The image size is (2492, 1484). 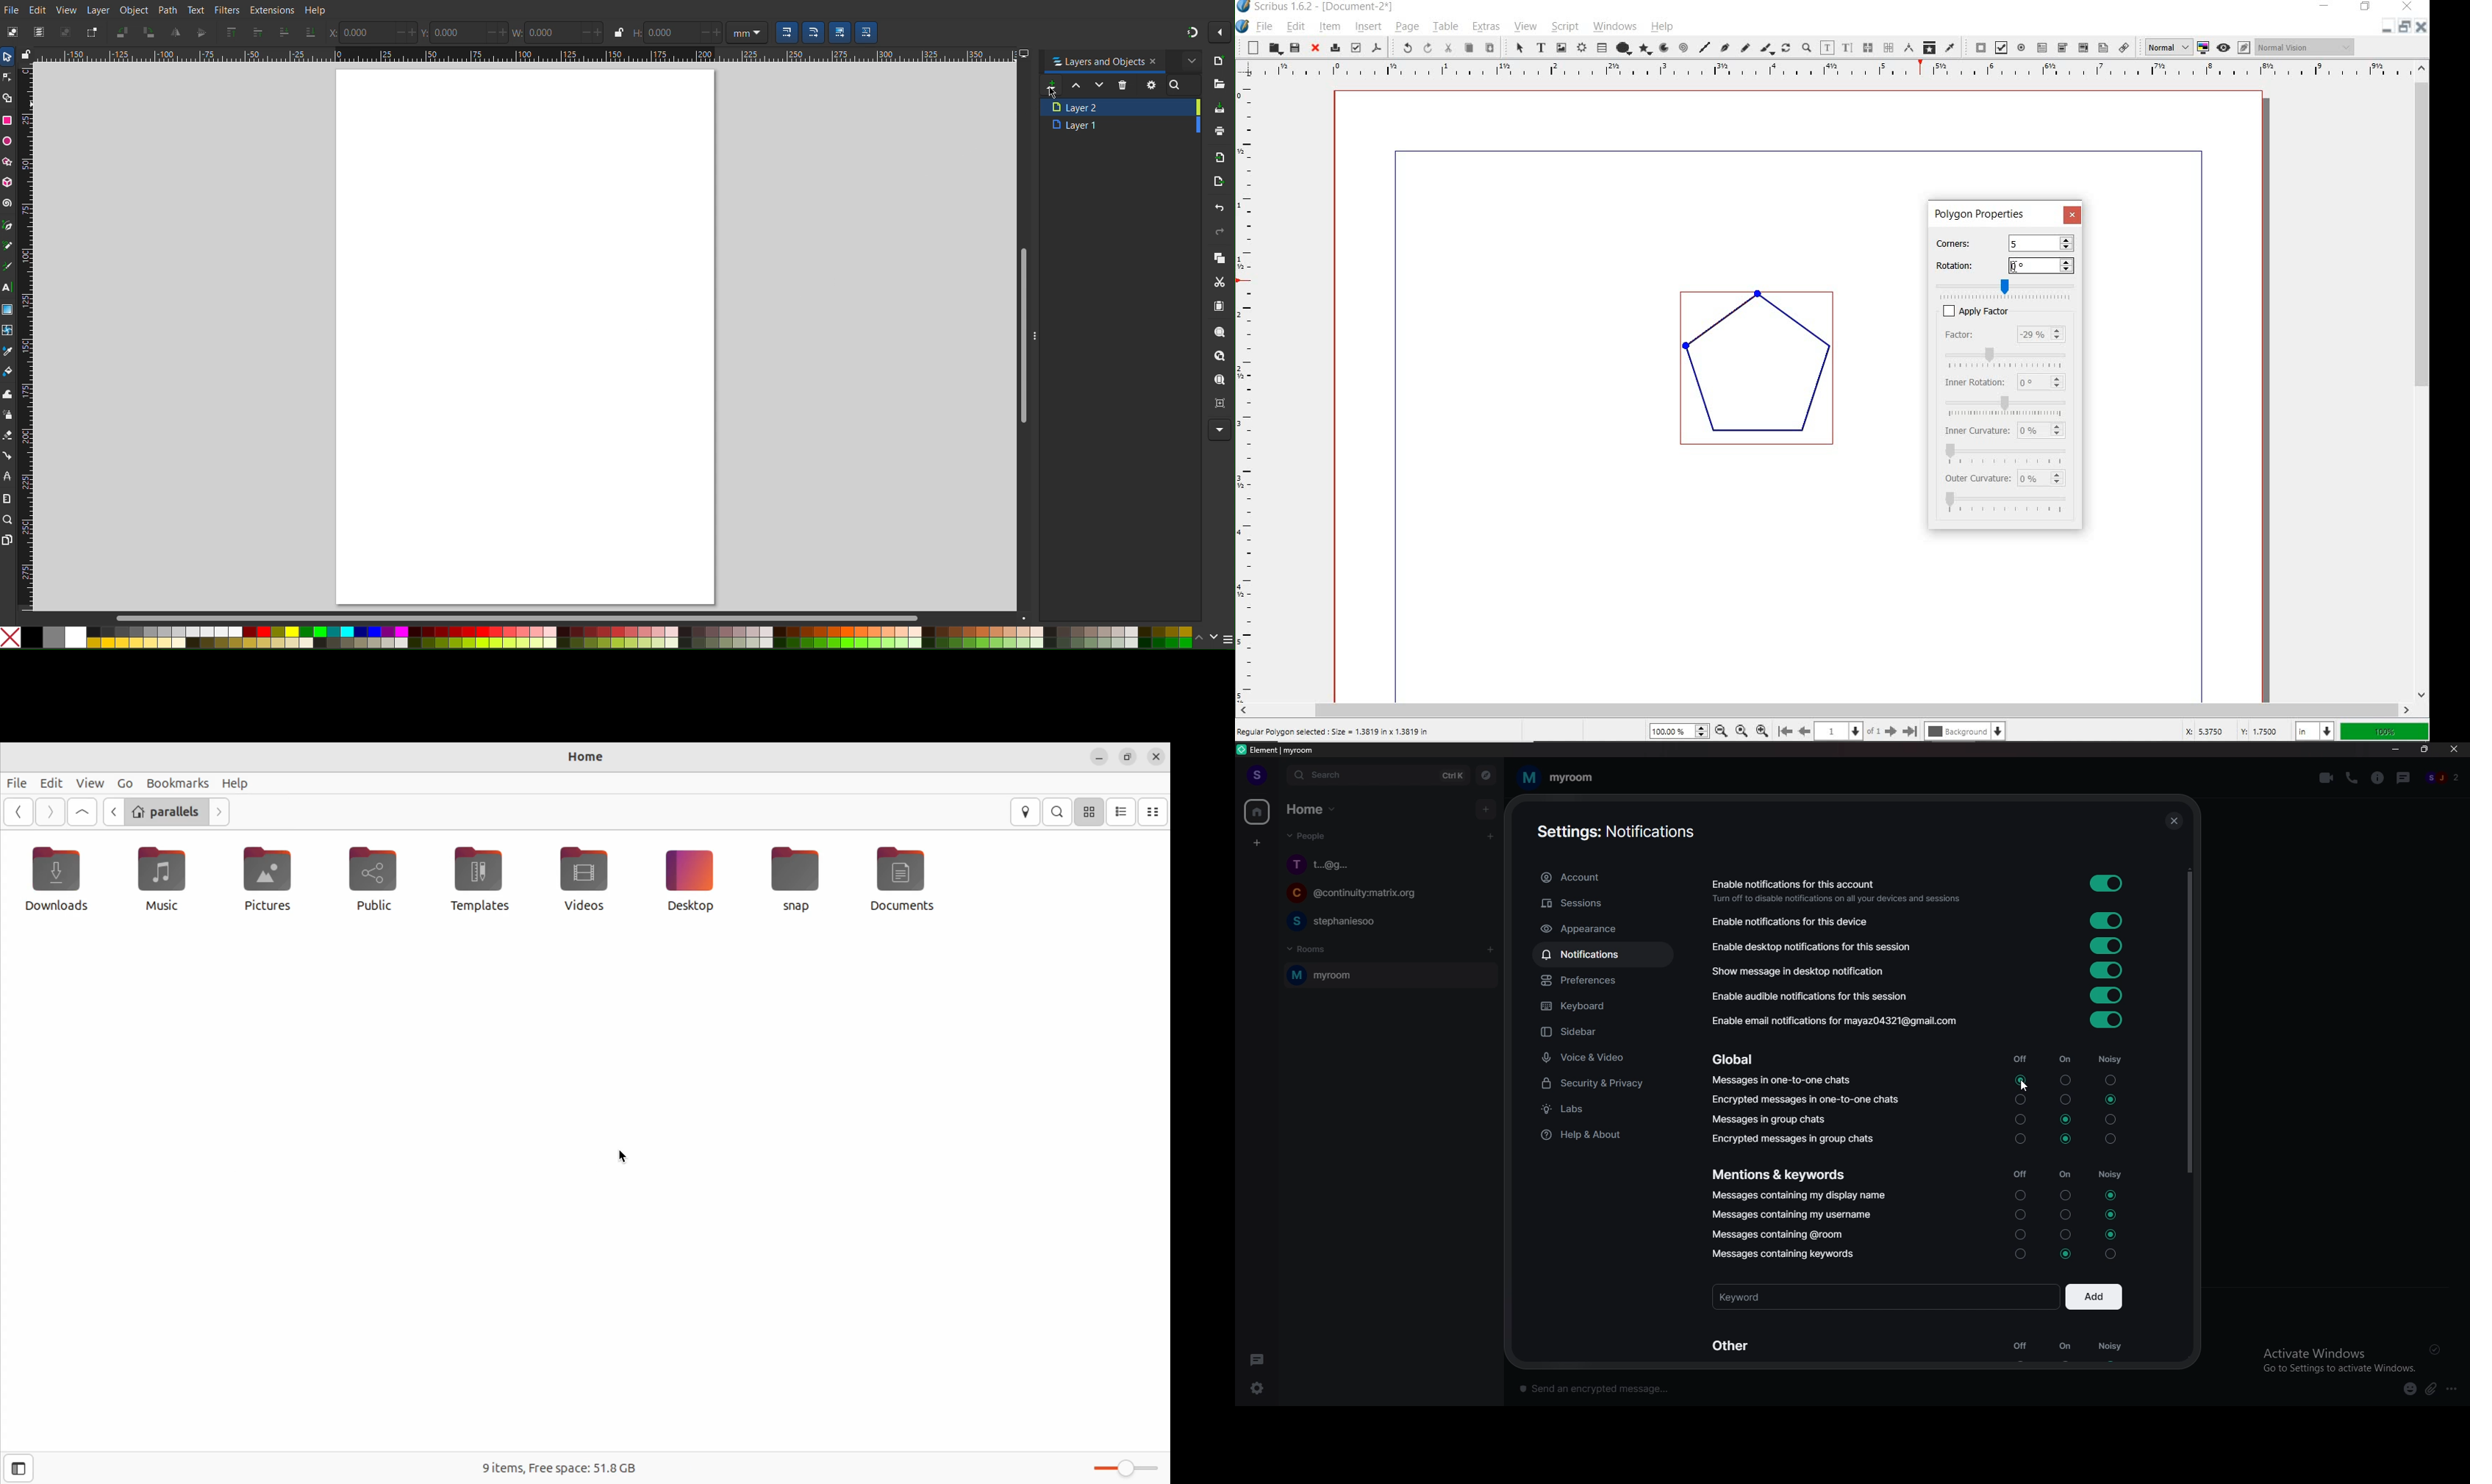 I want to click on appearance, so click(x=1607, y=930).